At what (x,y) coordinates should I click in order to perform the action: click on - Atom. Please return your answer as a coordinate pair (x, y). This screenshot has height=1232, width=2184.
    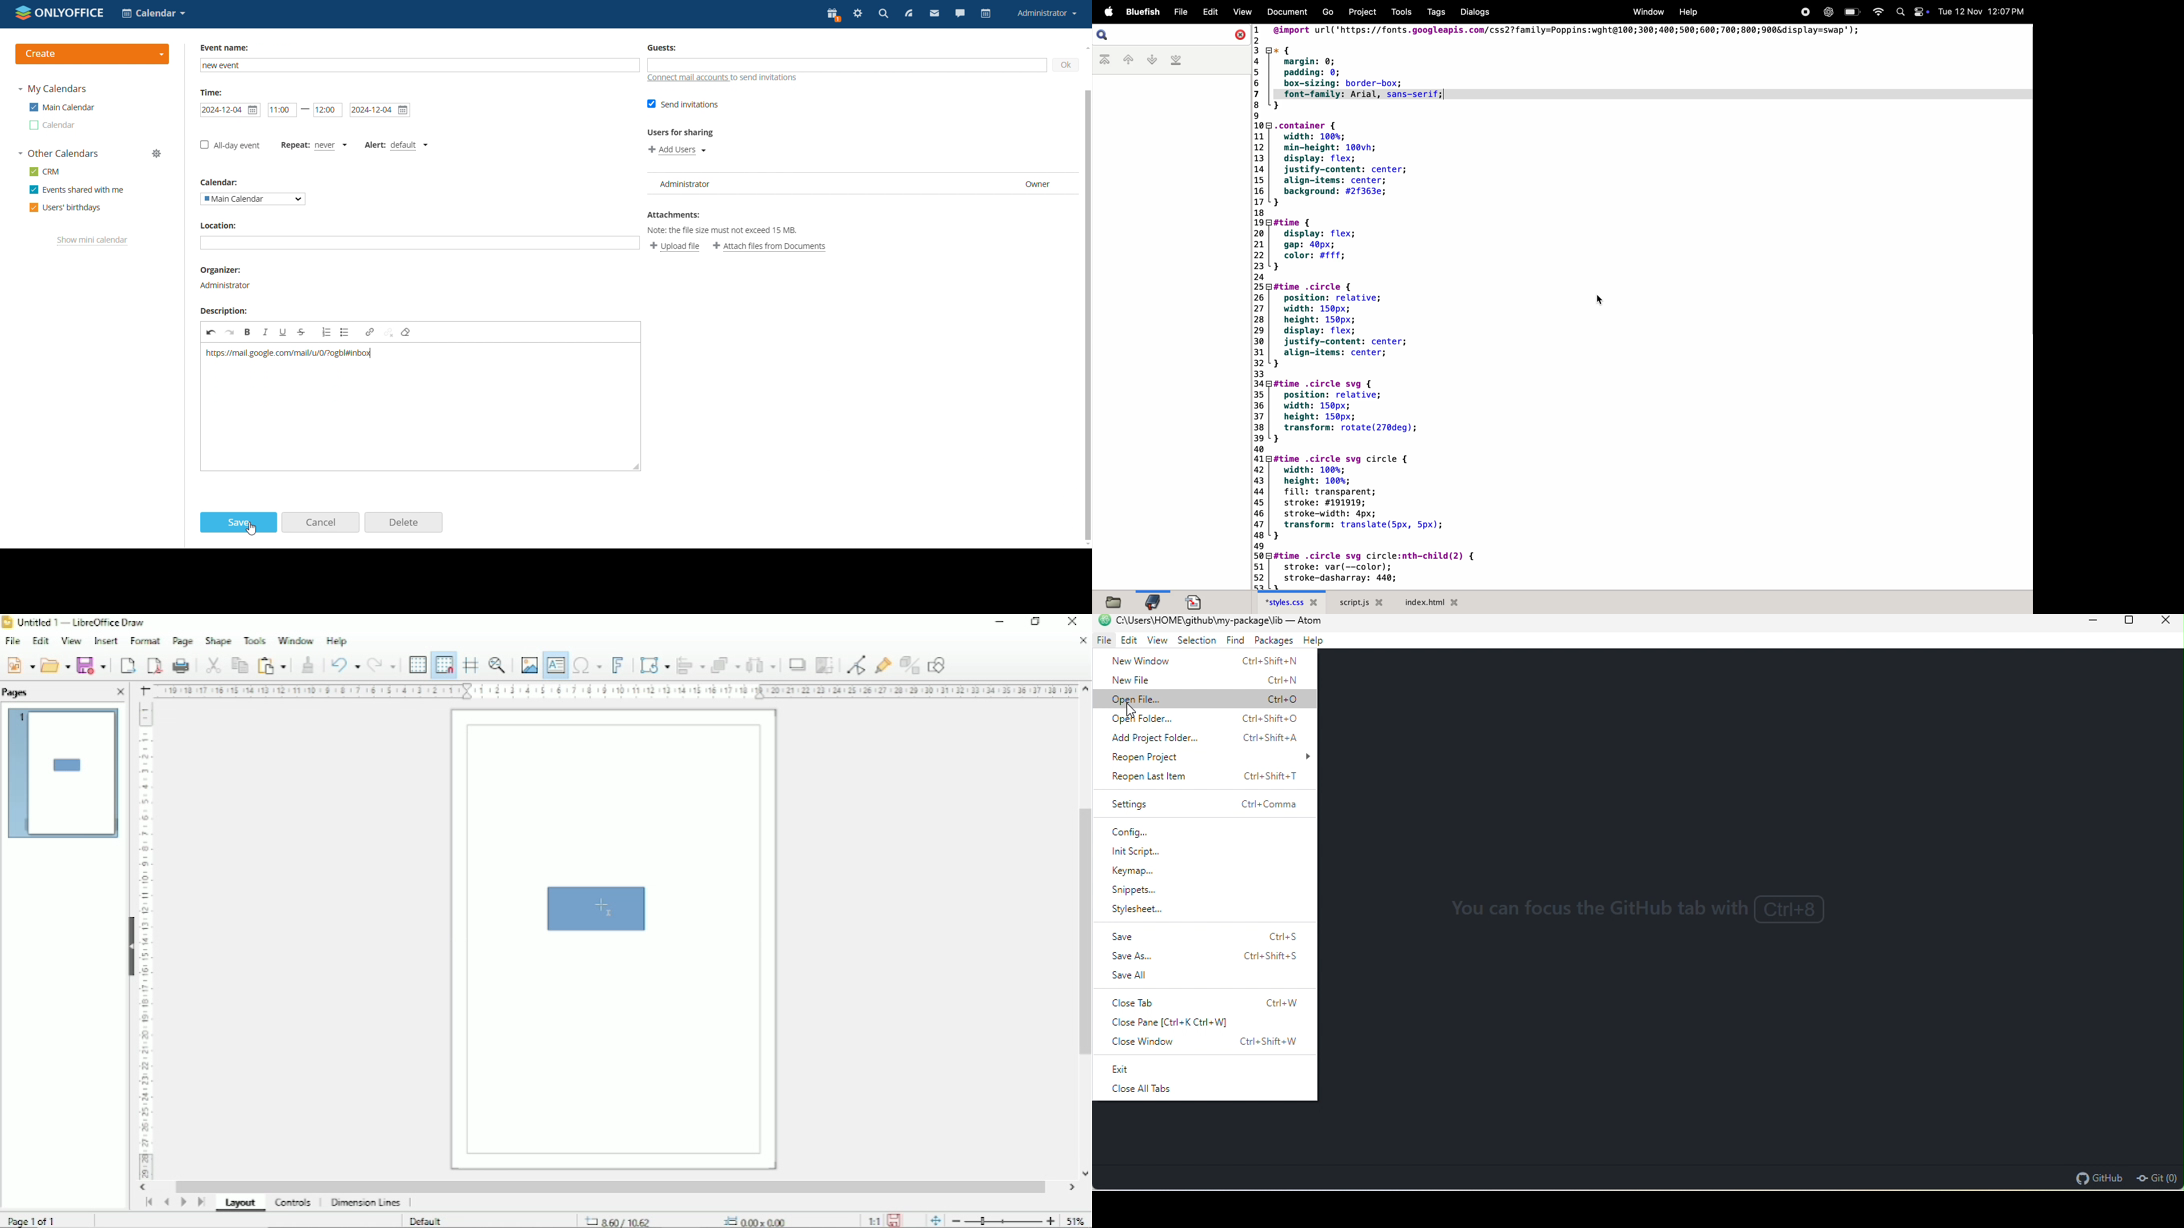
    Looking at the image, I should click on (1305, 620).